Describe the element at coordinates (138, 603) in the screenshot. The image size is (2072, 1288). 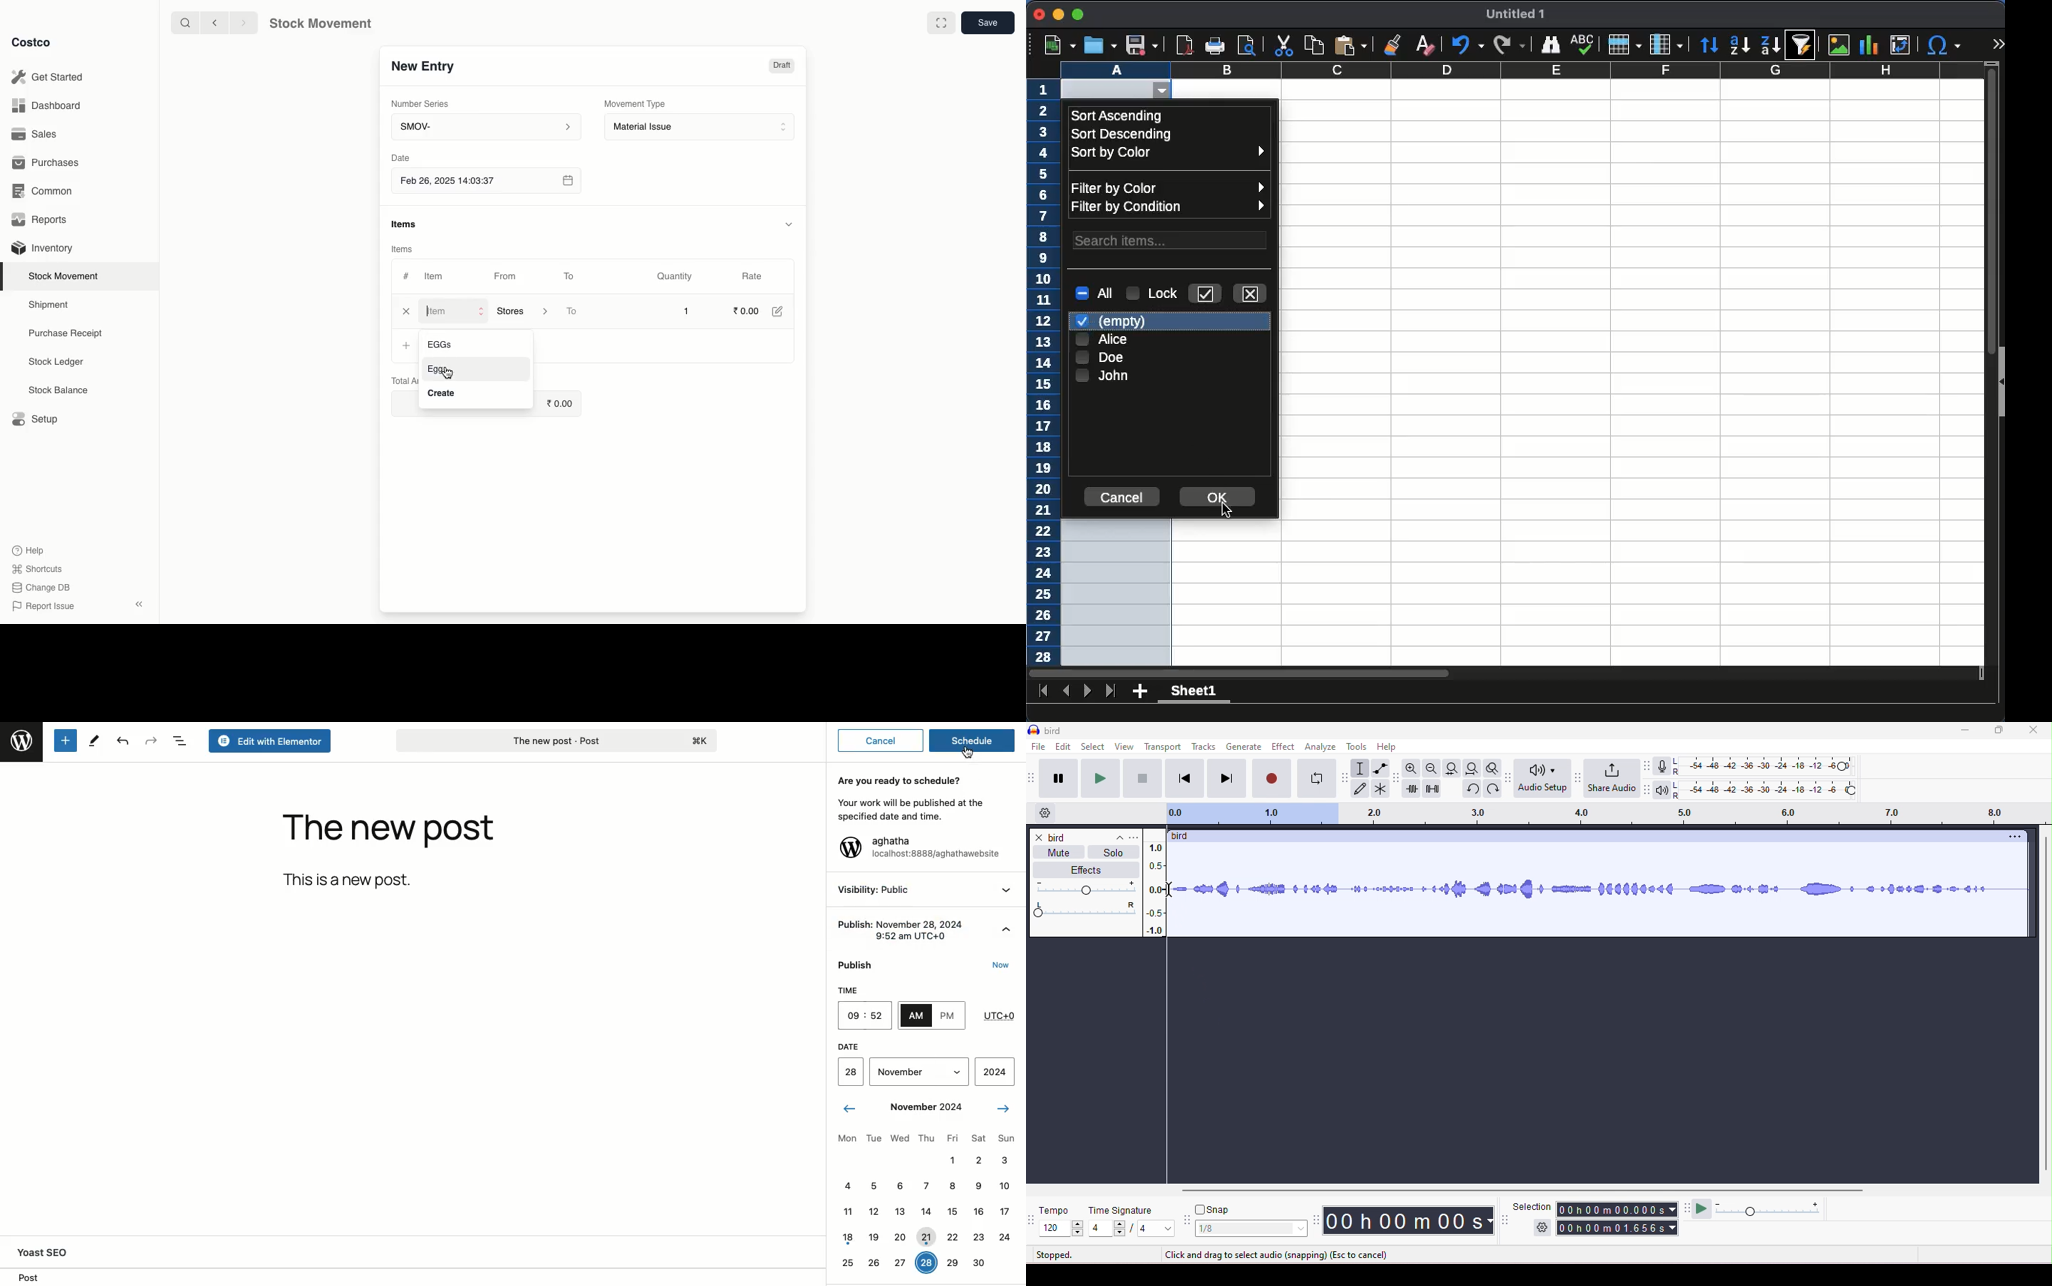
I see `collapse` at that location.